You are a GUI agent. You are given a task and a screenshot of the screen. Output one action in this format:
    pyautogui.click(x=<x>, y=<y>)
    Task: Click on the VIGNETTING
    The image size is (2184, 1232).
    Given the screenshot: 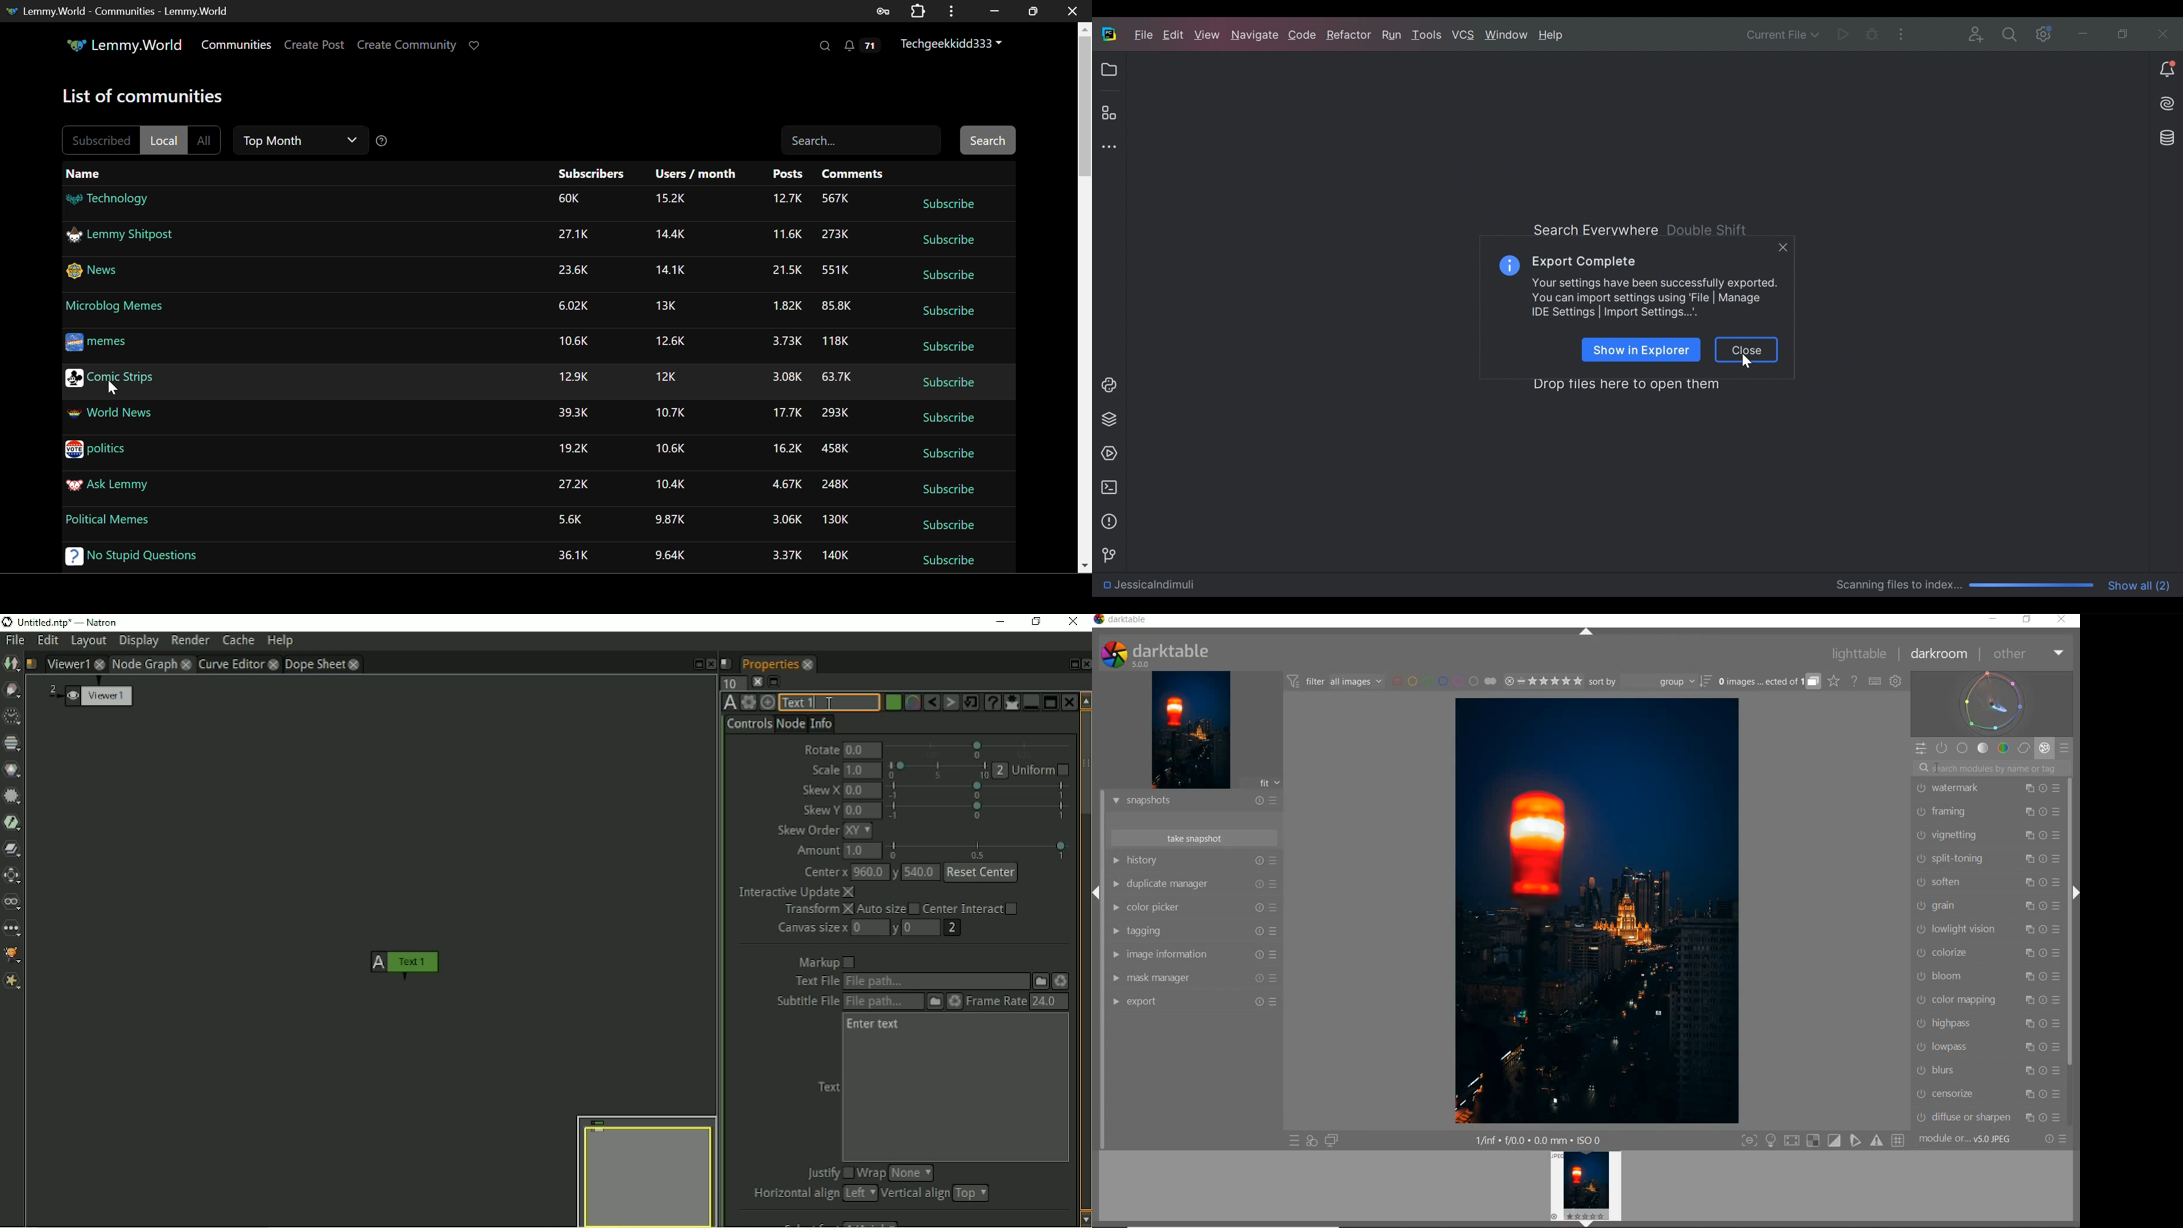 What is the action you would take?
    pyautogui.click(x=1961, y=835)
    